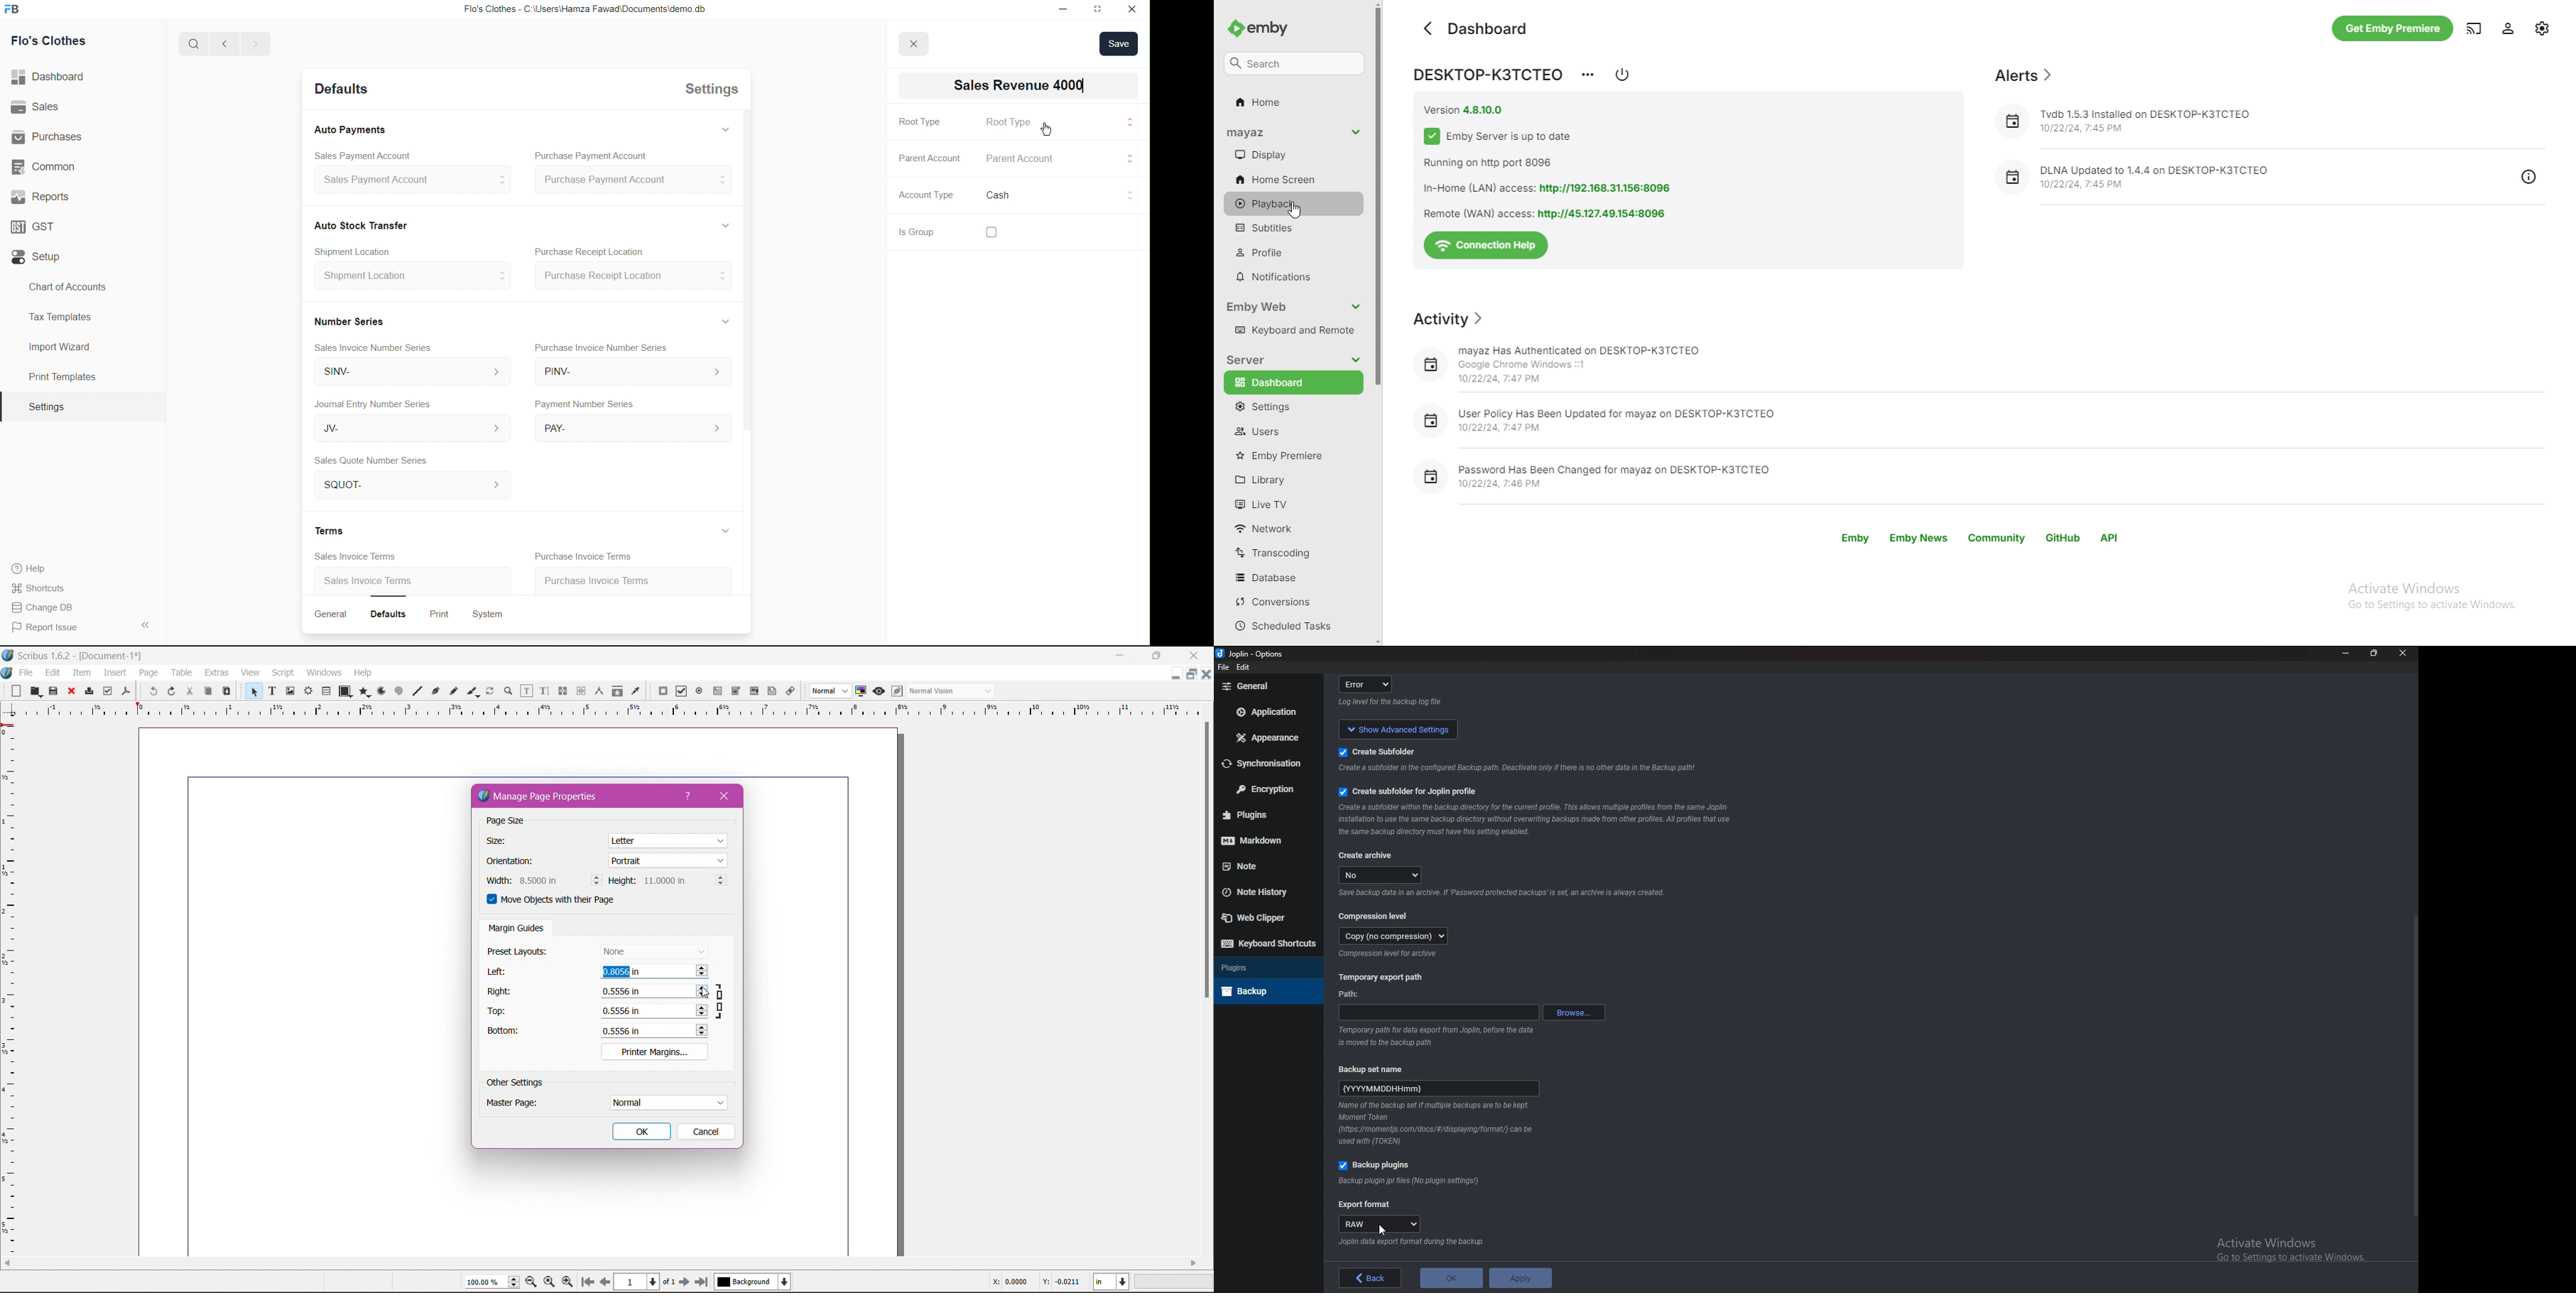 The width and height of the screenshot is (2576, 1316). What do you see at coordinates (487, 1282) in the screenshot?
I see `Current Zoom Level` at bounding box center [487, 1282].